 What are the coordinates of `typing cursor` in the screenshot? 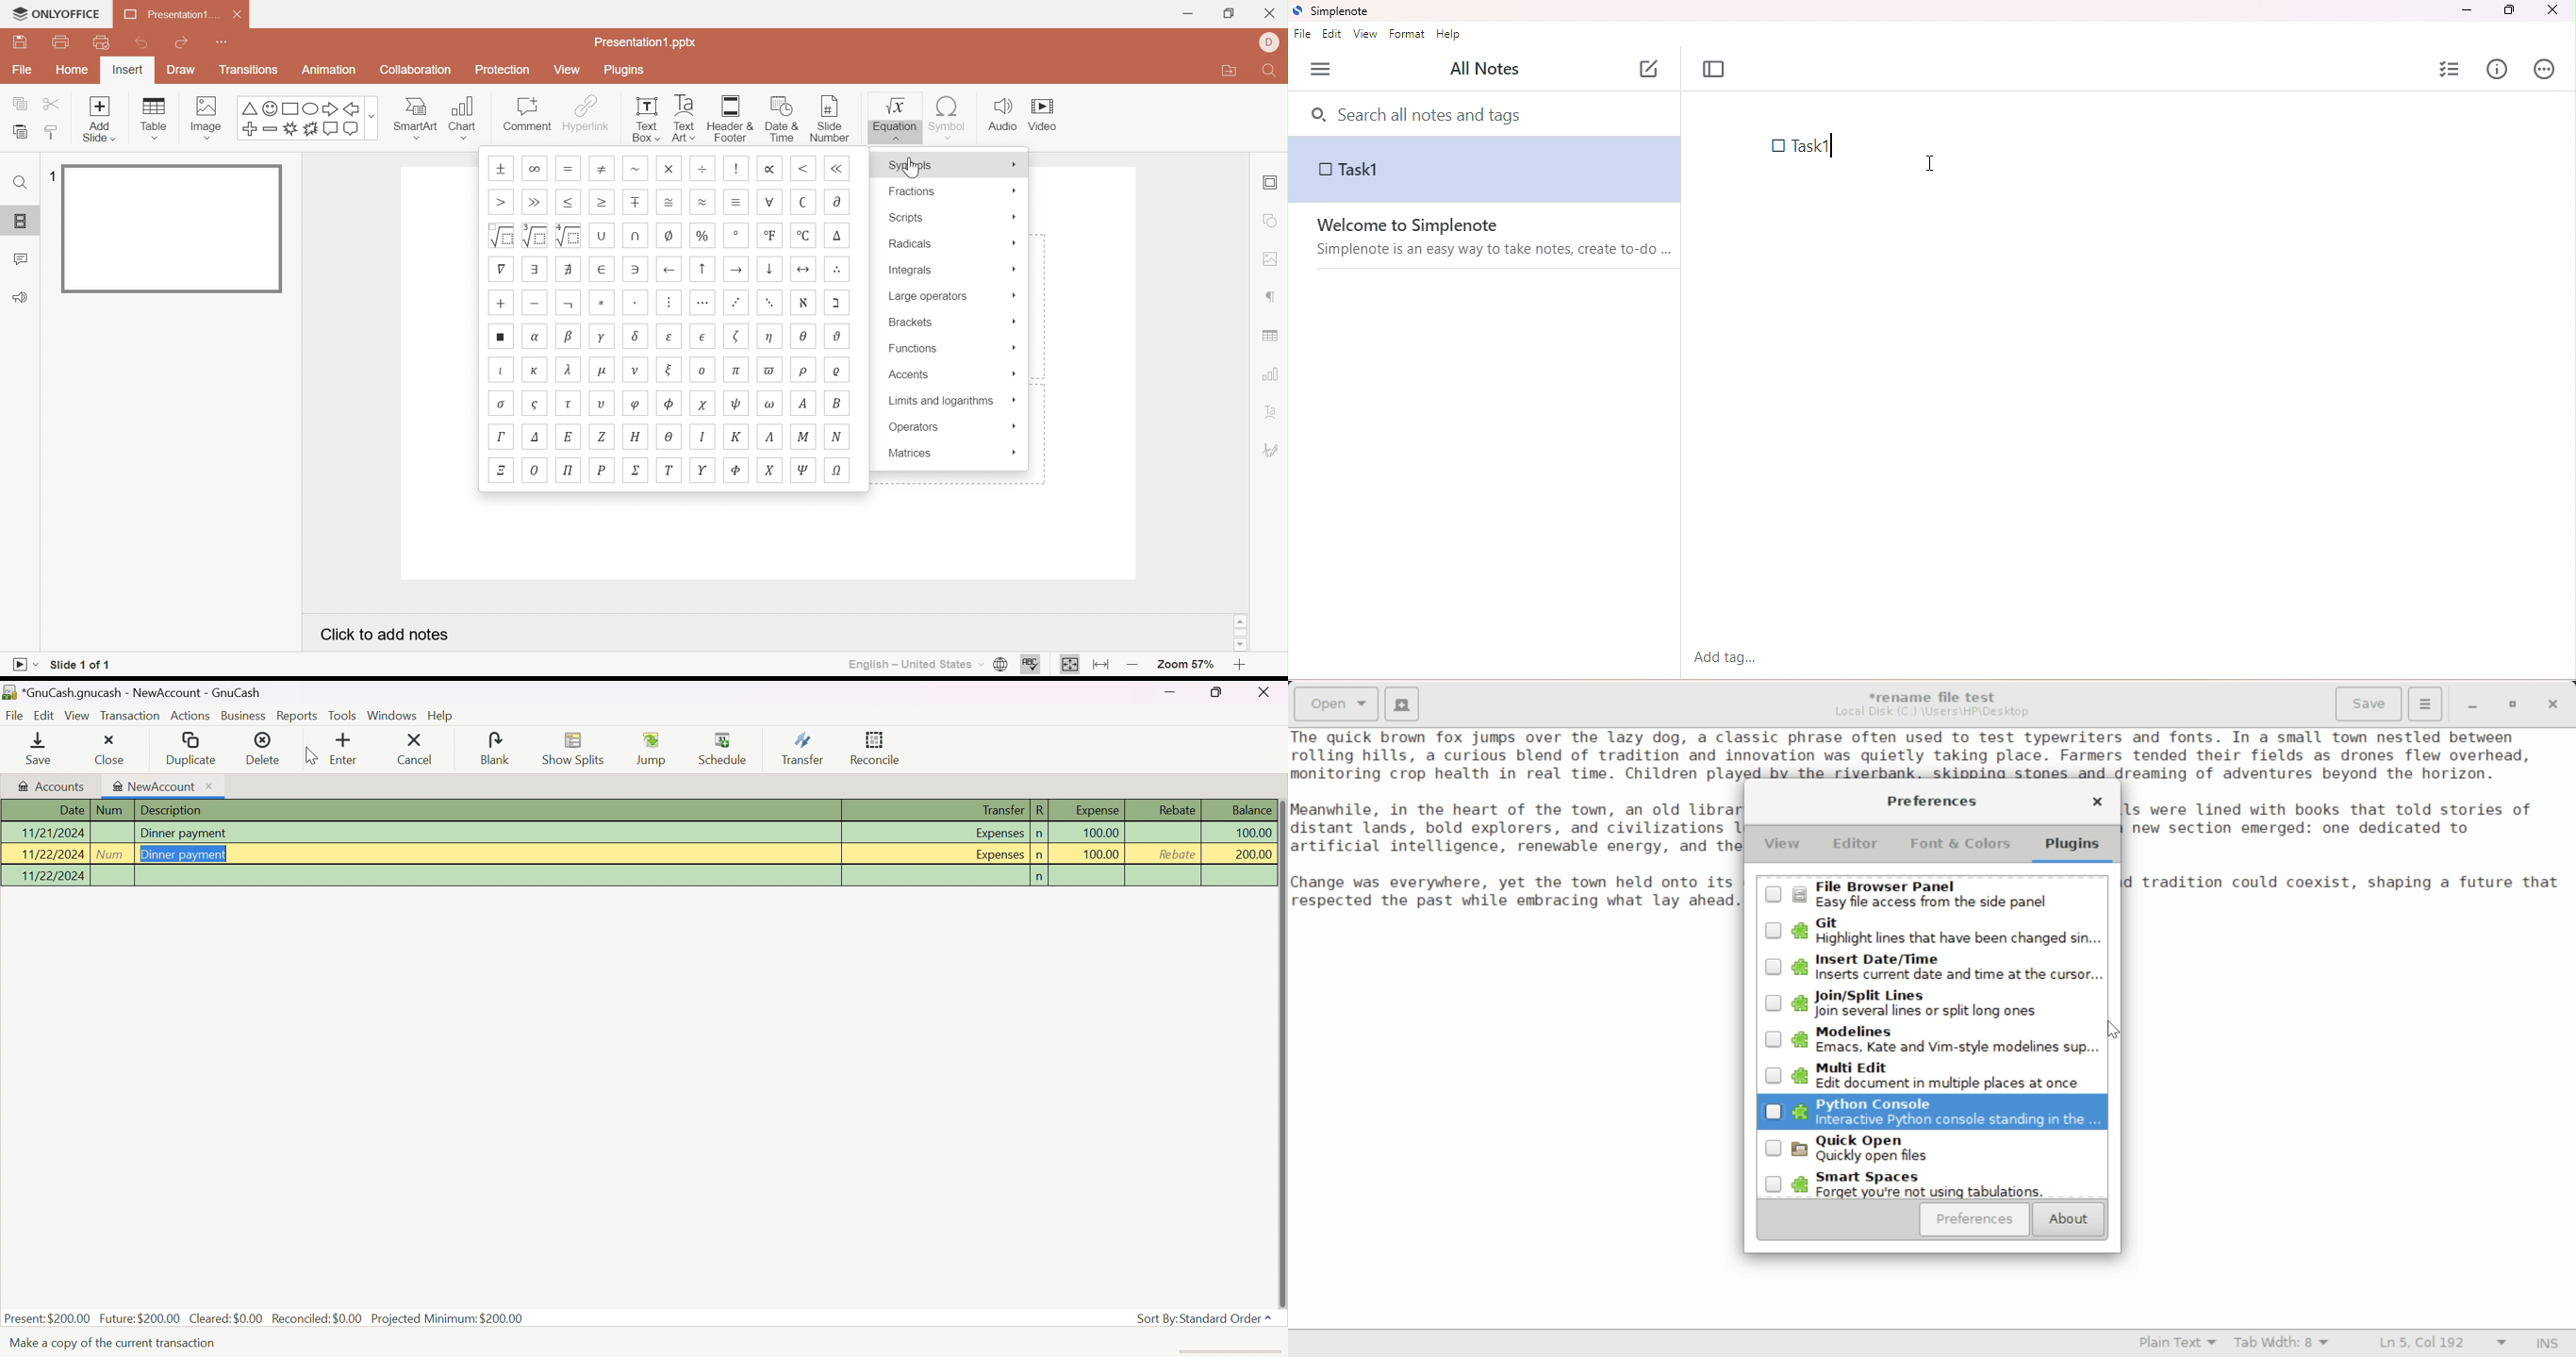 It's located at (1929, 160).